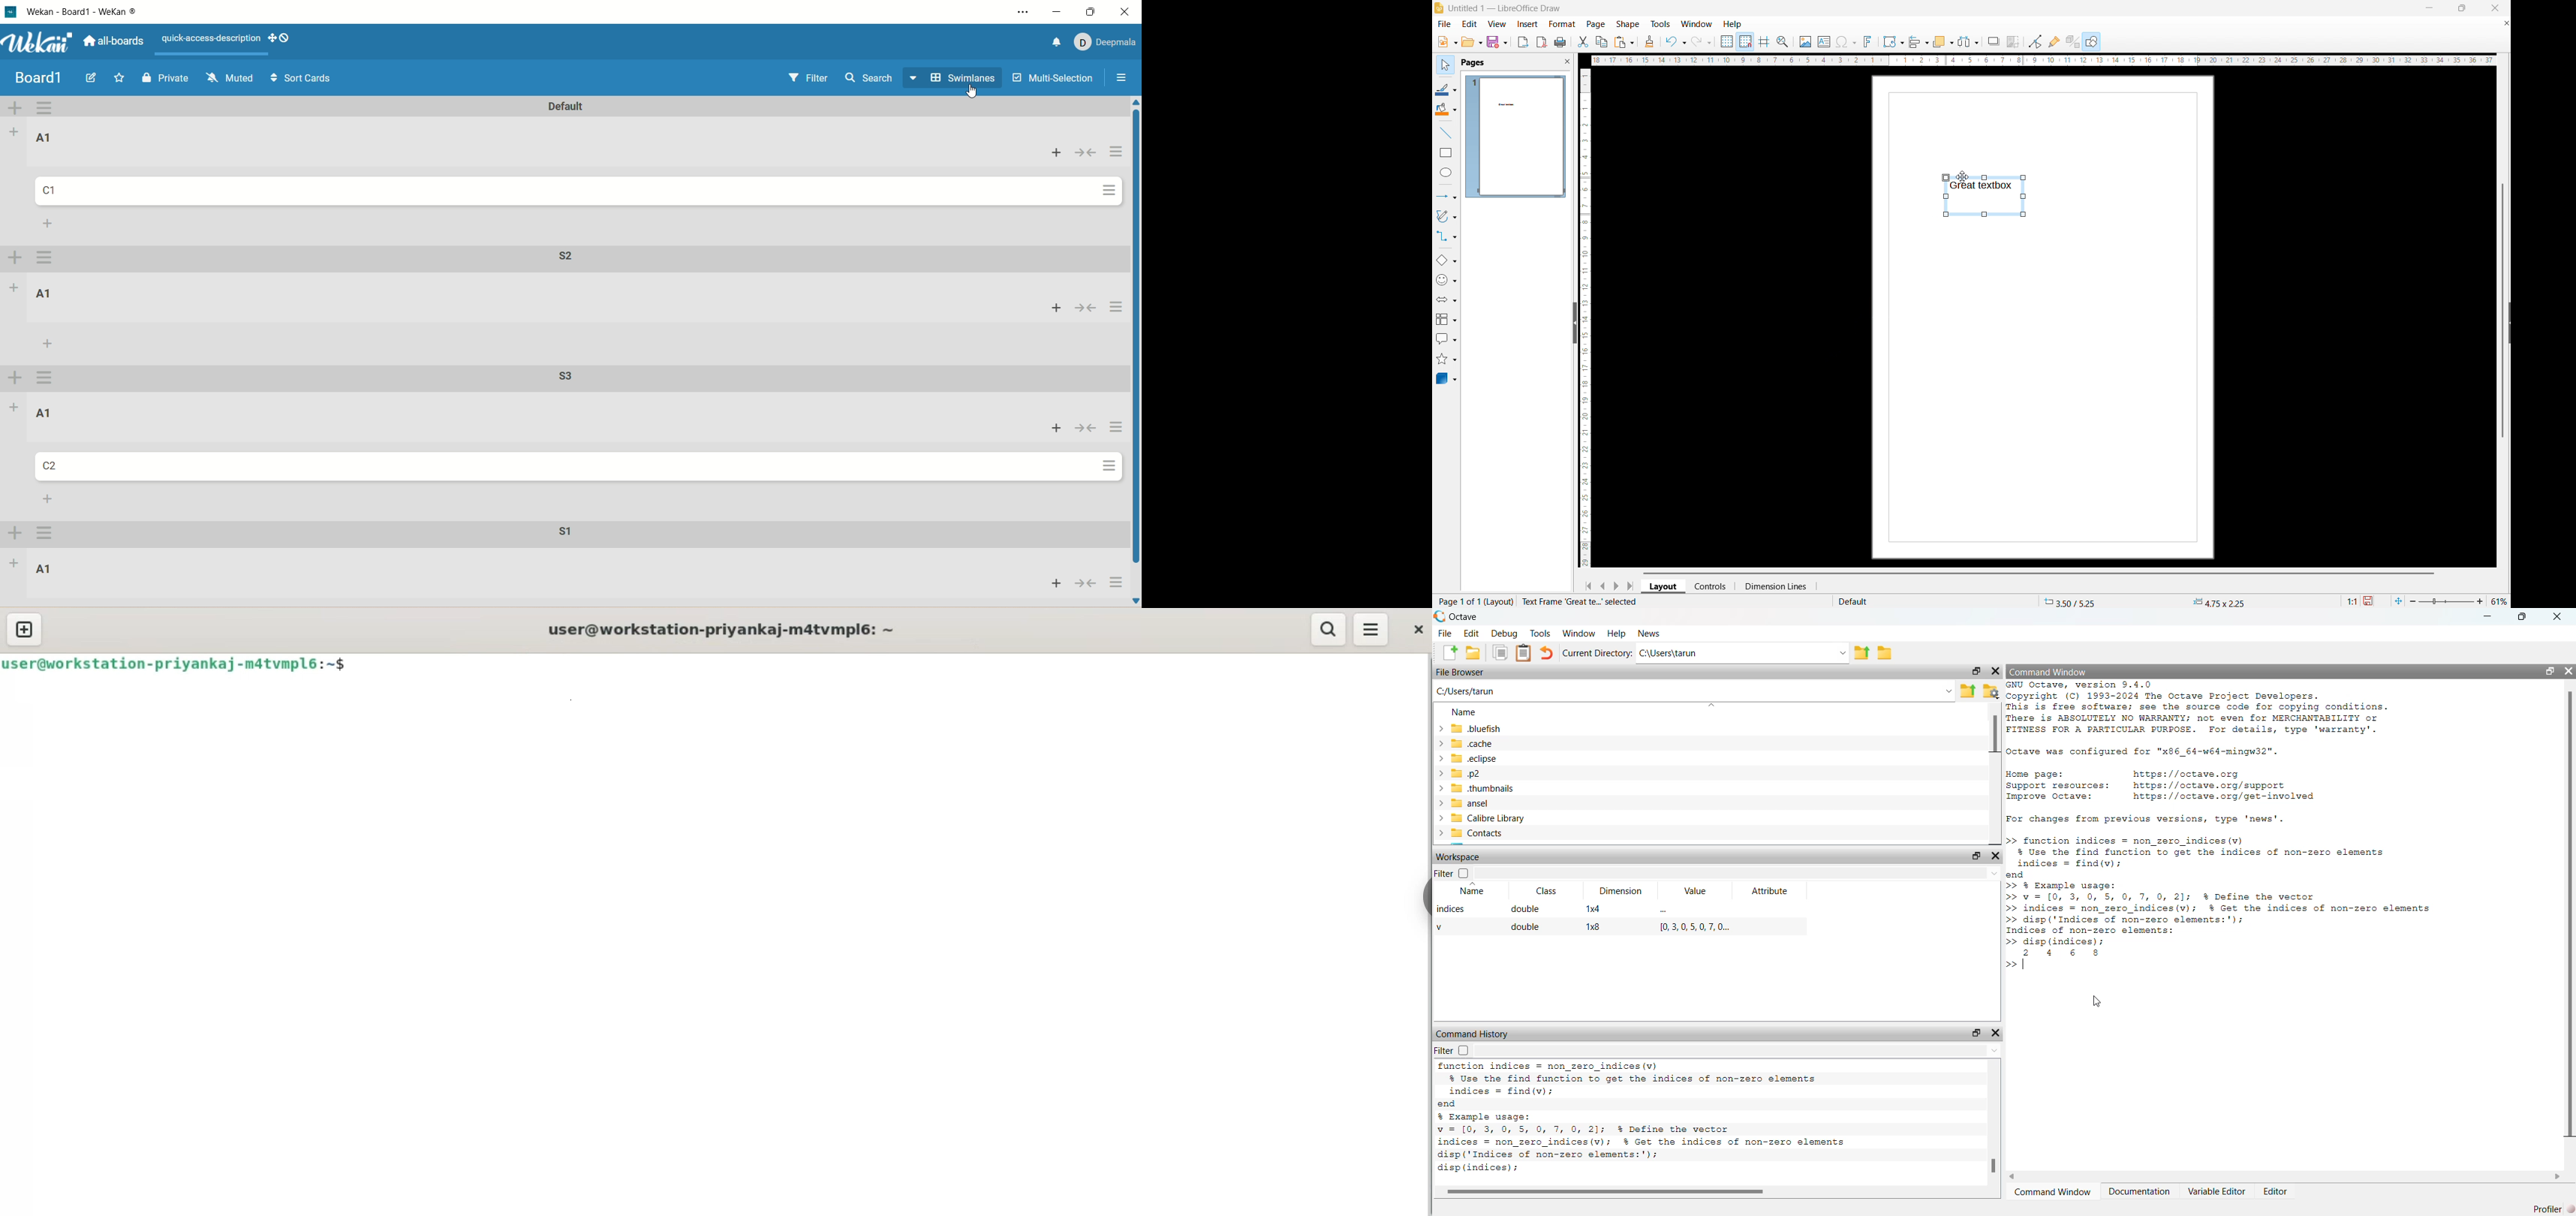 This screenshot has width=2576, height=1232. Describe the element at coordinates (1585, 317) in the screenshot. I see `vertical ruler` at that location.